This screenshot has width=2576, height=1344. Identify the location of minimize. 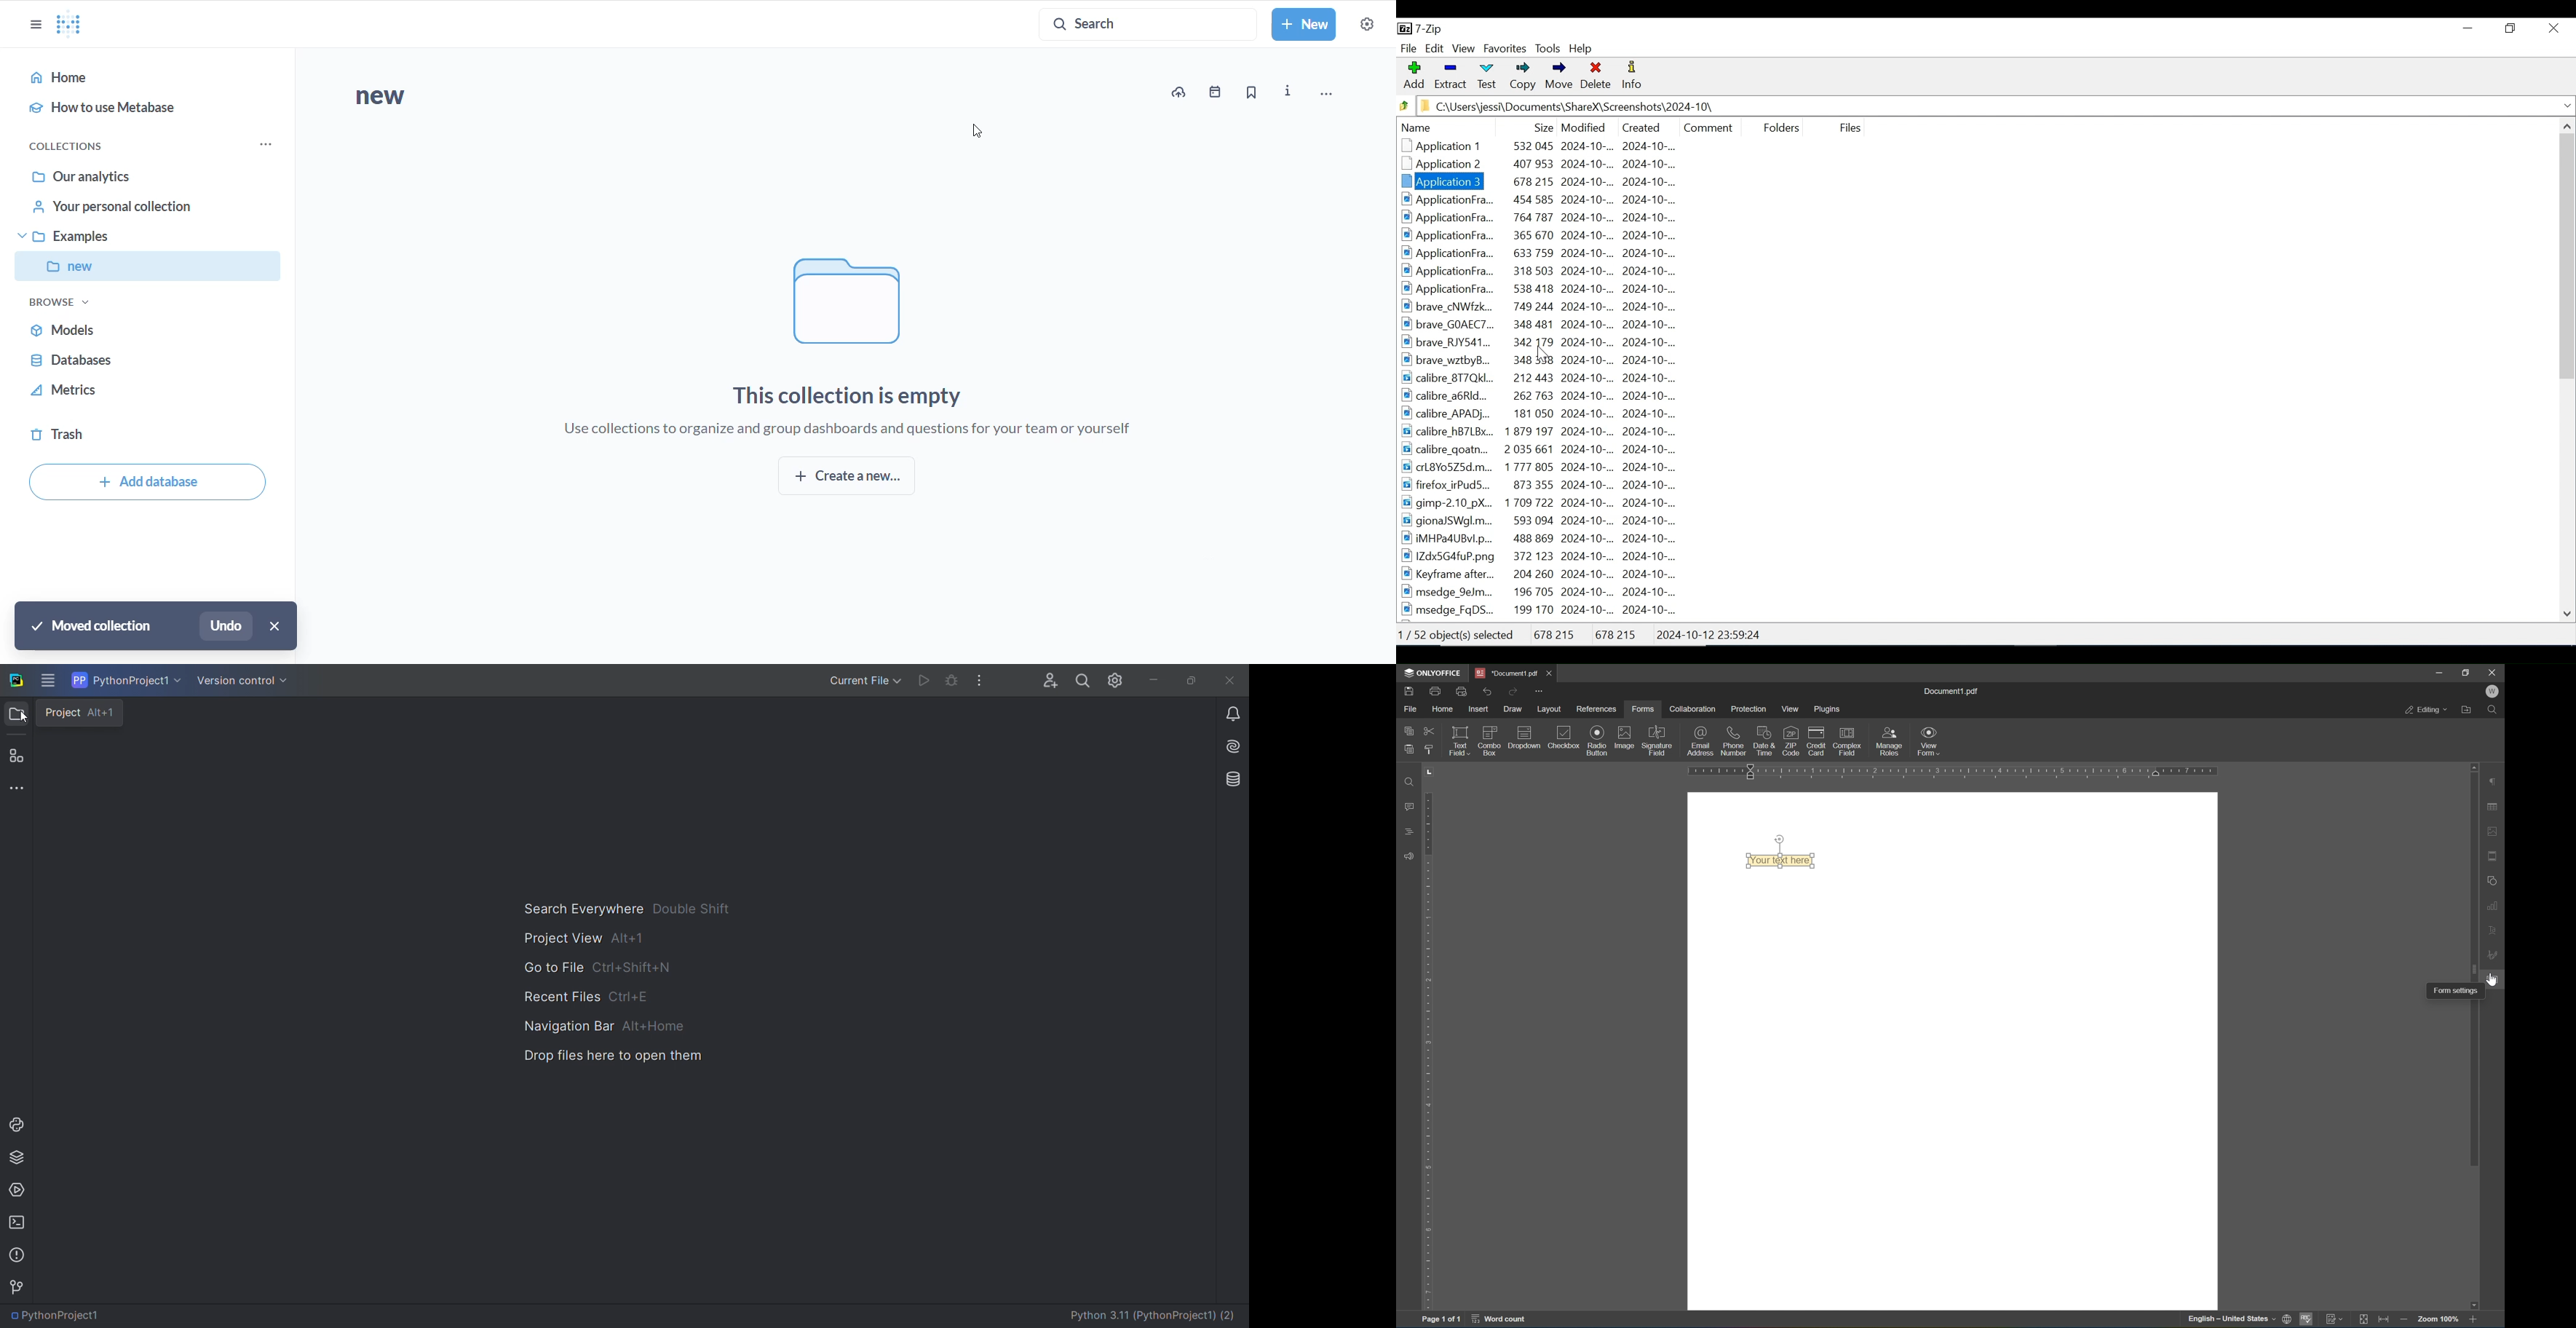
(1152, 677).